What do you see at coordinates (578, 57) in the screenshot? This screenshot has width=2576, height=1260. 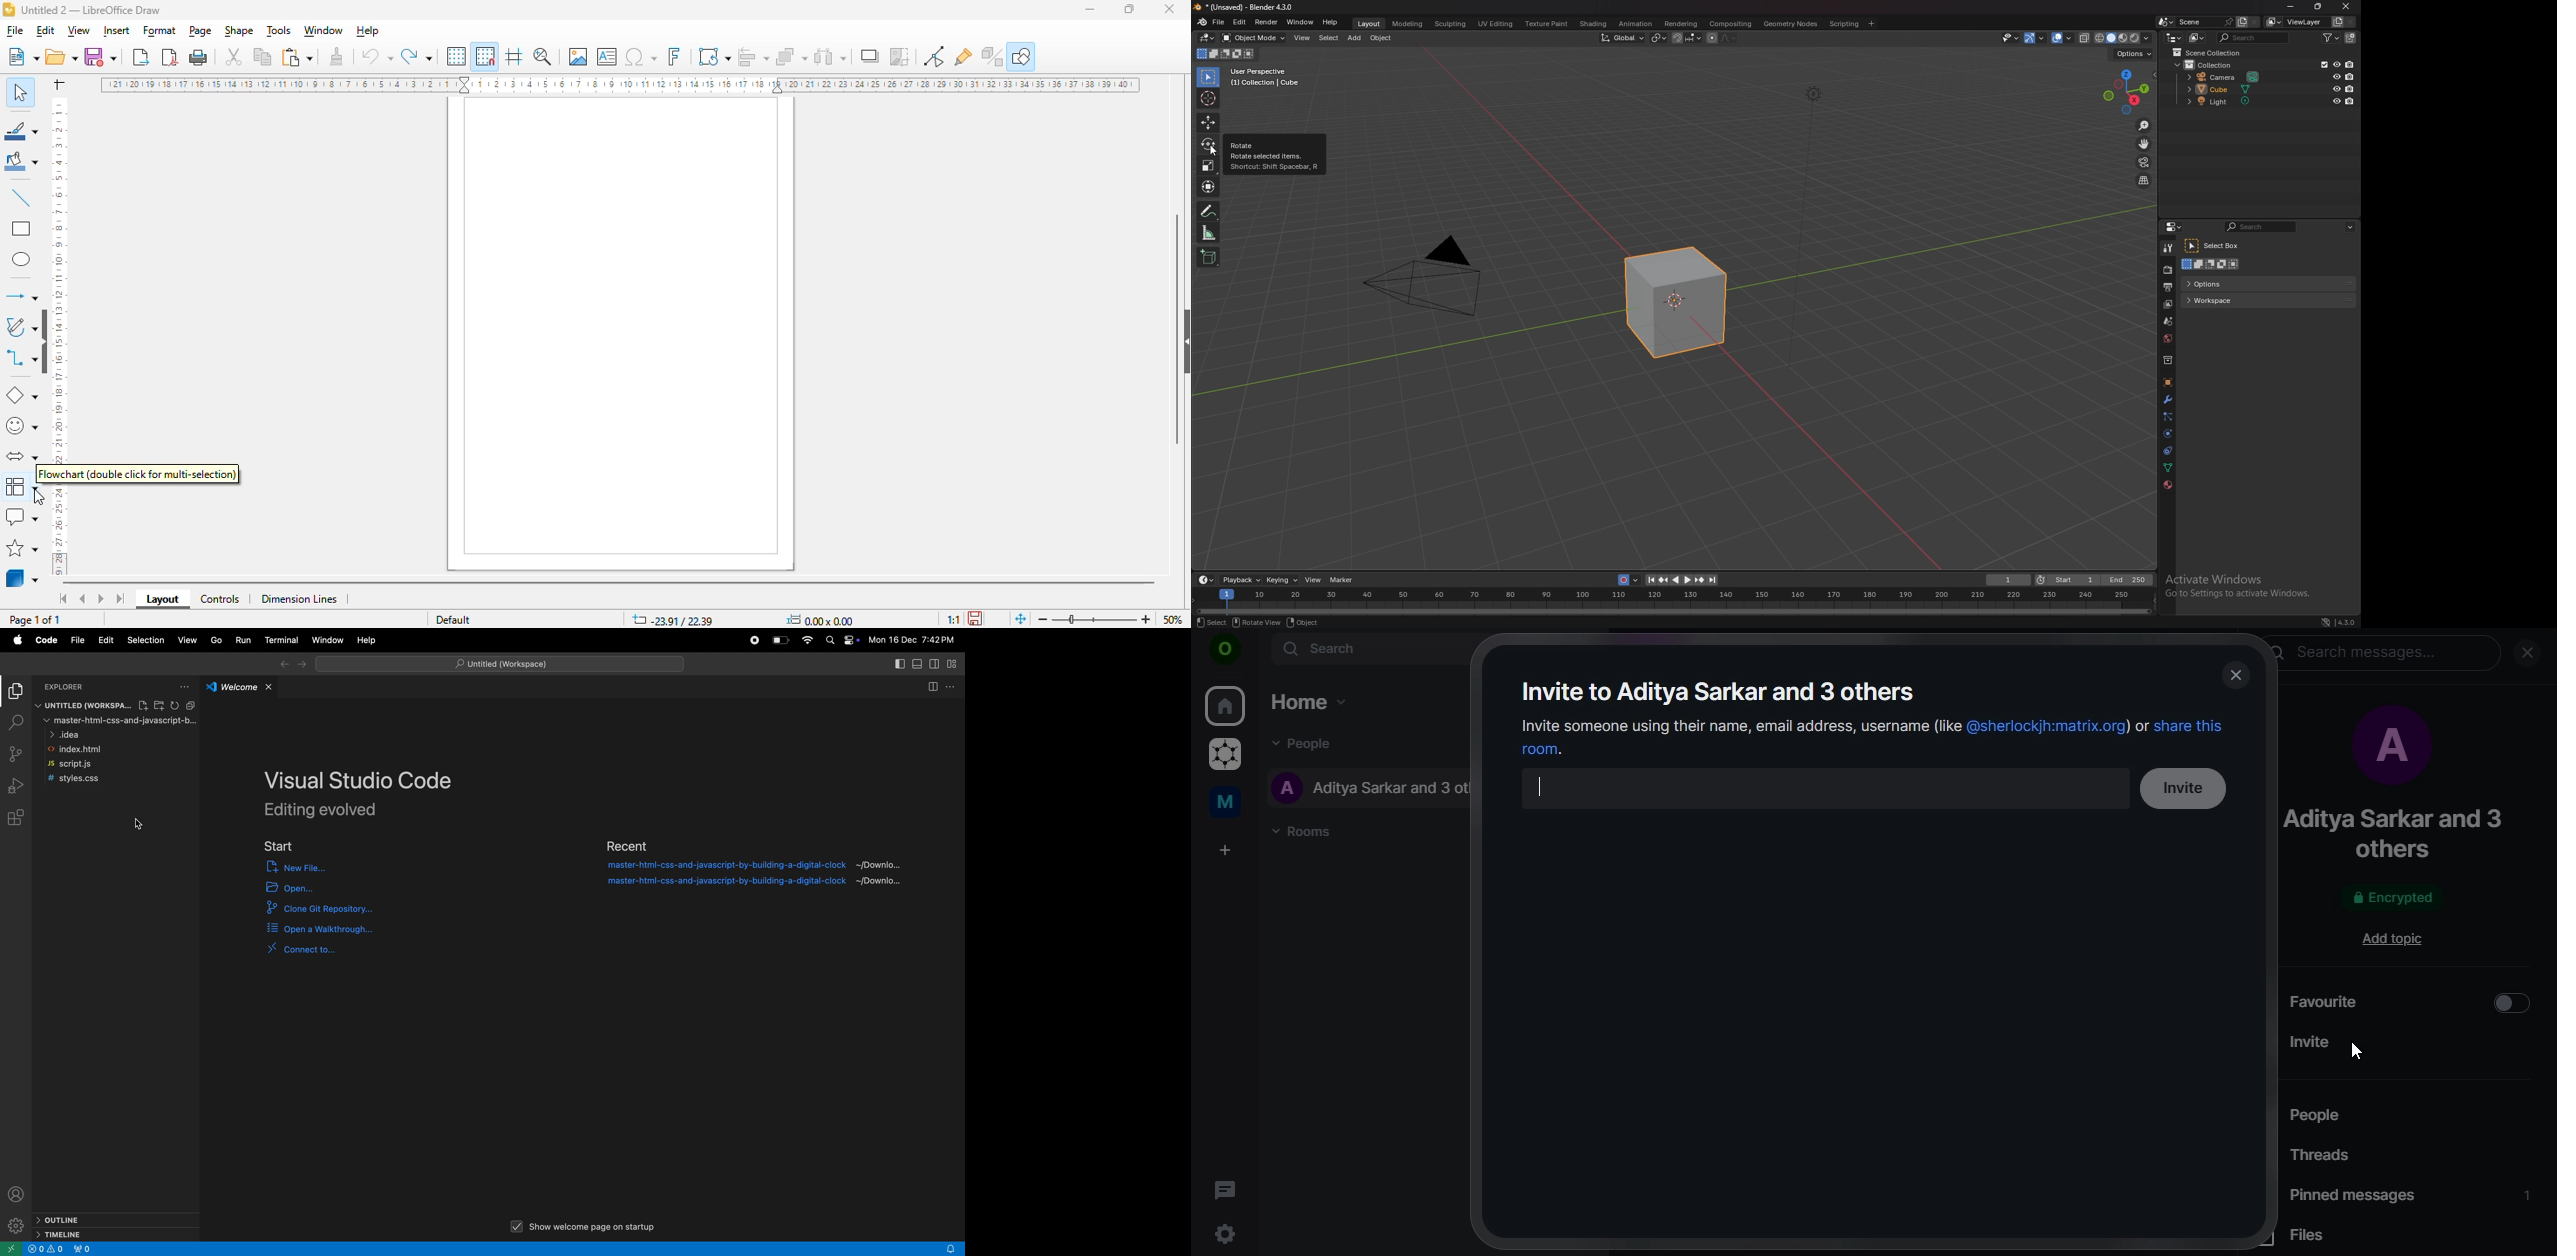 I see `insert image` at bounding box center [578, 57].